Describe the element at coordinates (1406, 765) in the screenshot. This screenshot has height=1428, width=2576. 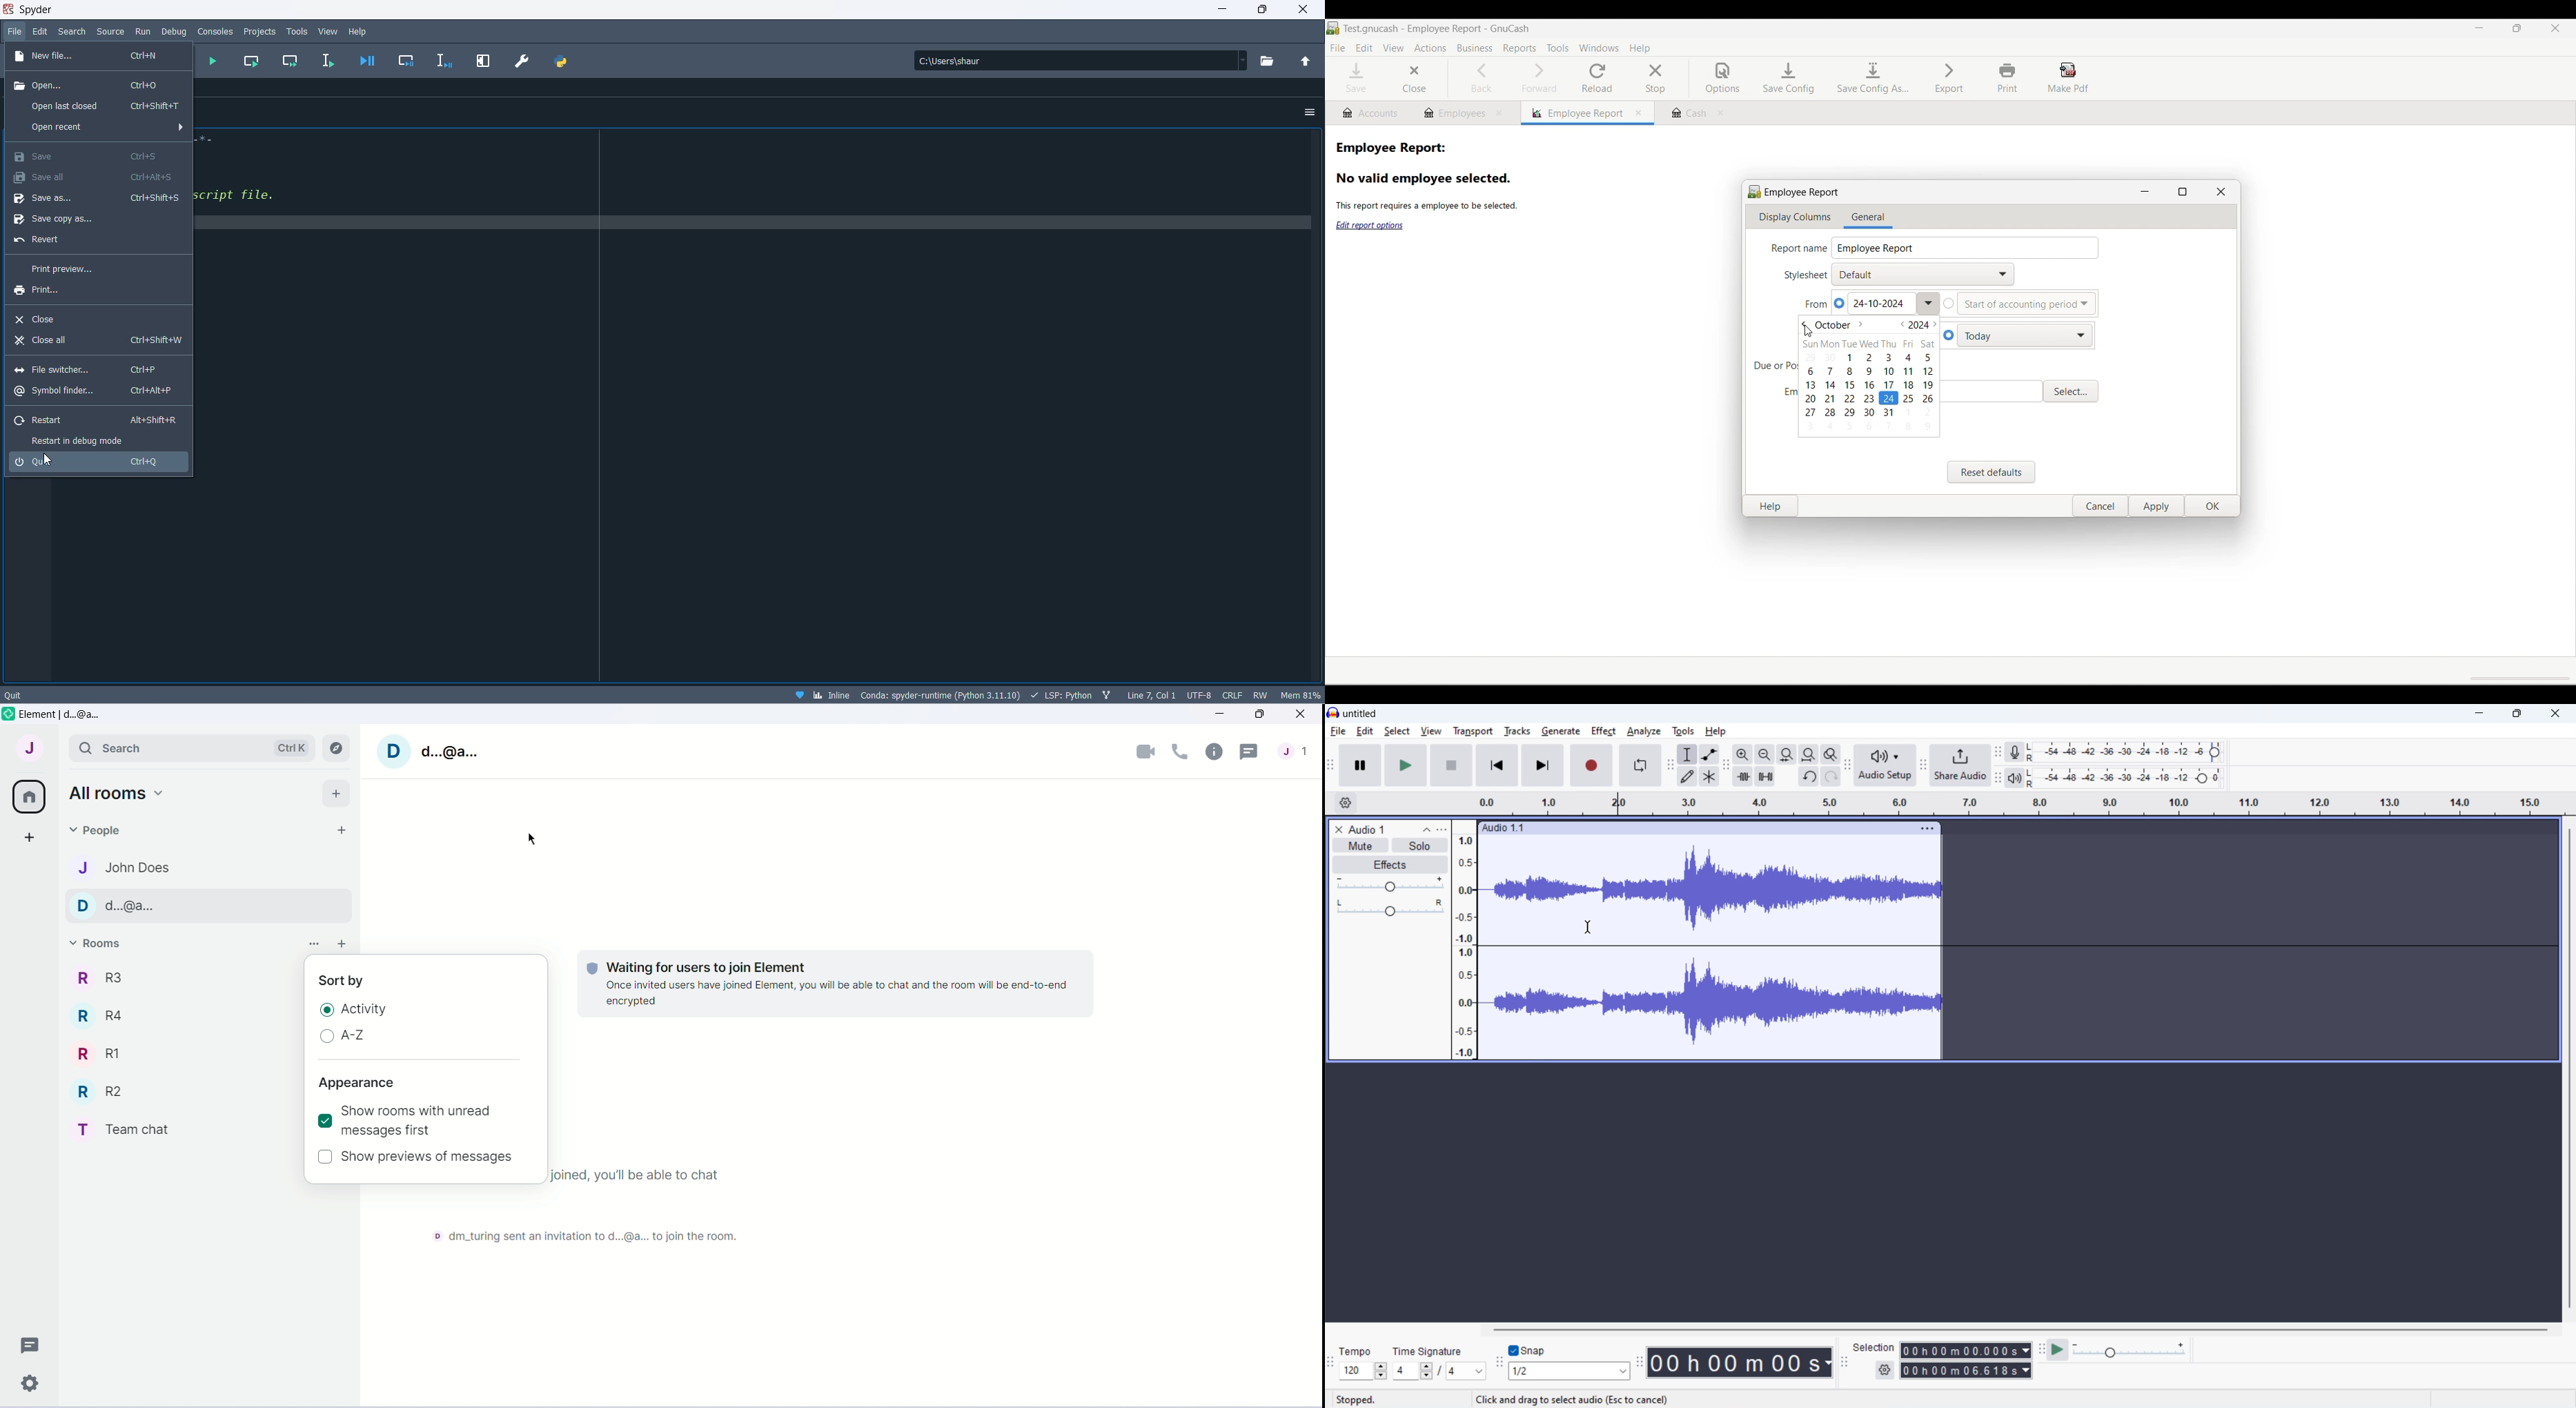
I see `play` at that location.